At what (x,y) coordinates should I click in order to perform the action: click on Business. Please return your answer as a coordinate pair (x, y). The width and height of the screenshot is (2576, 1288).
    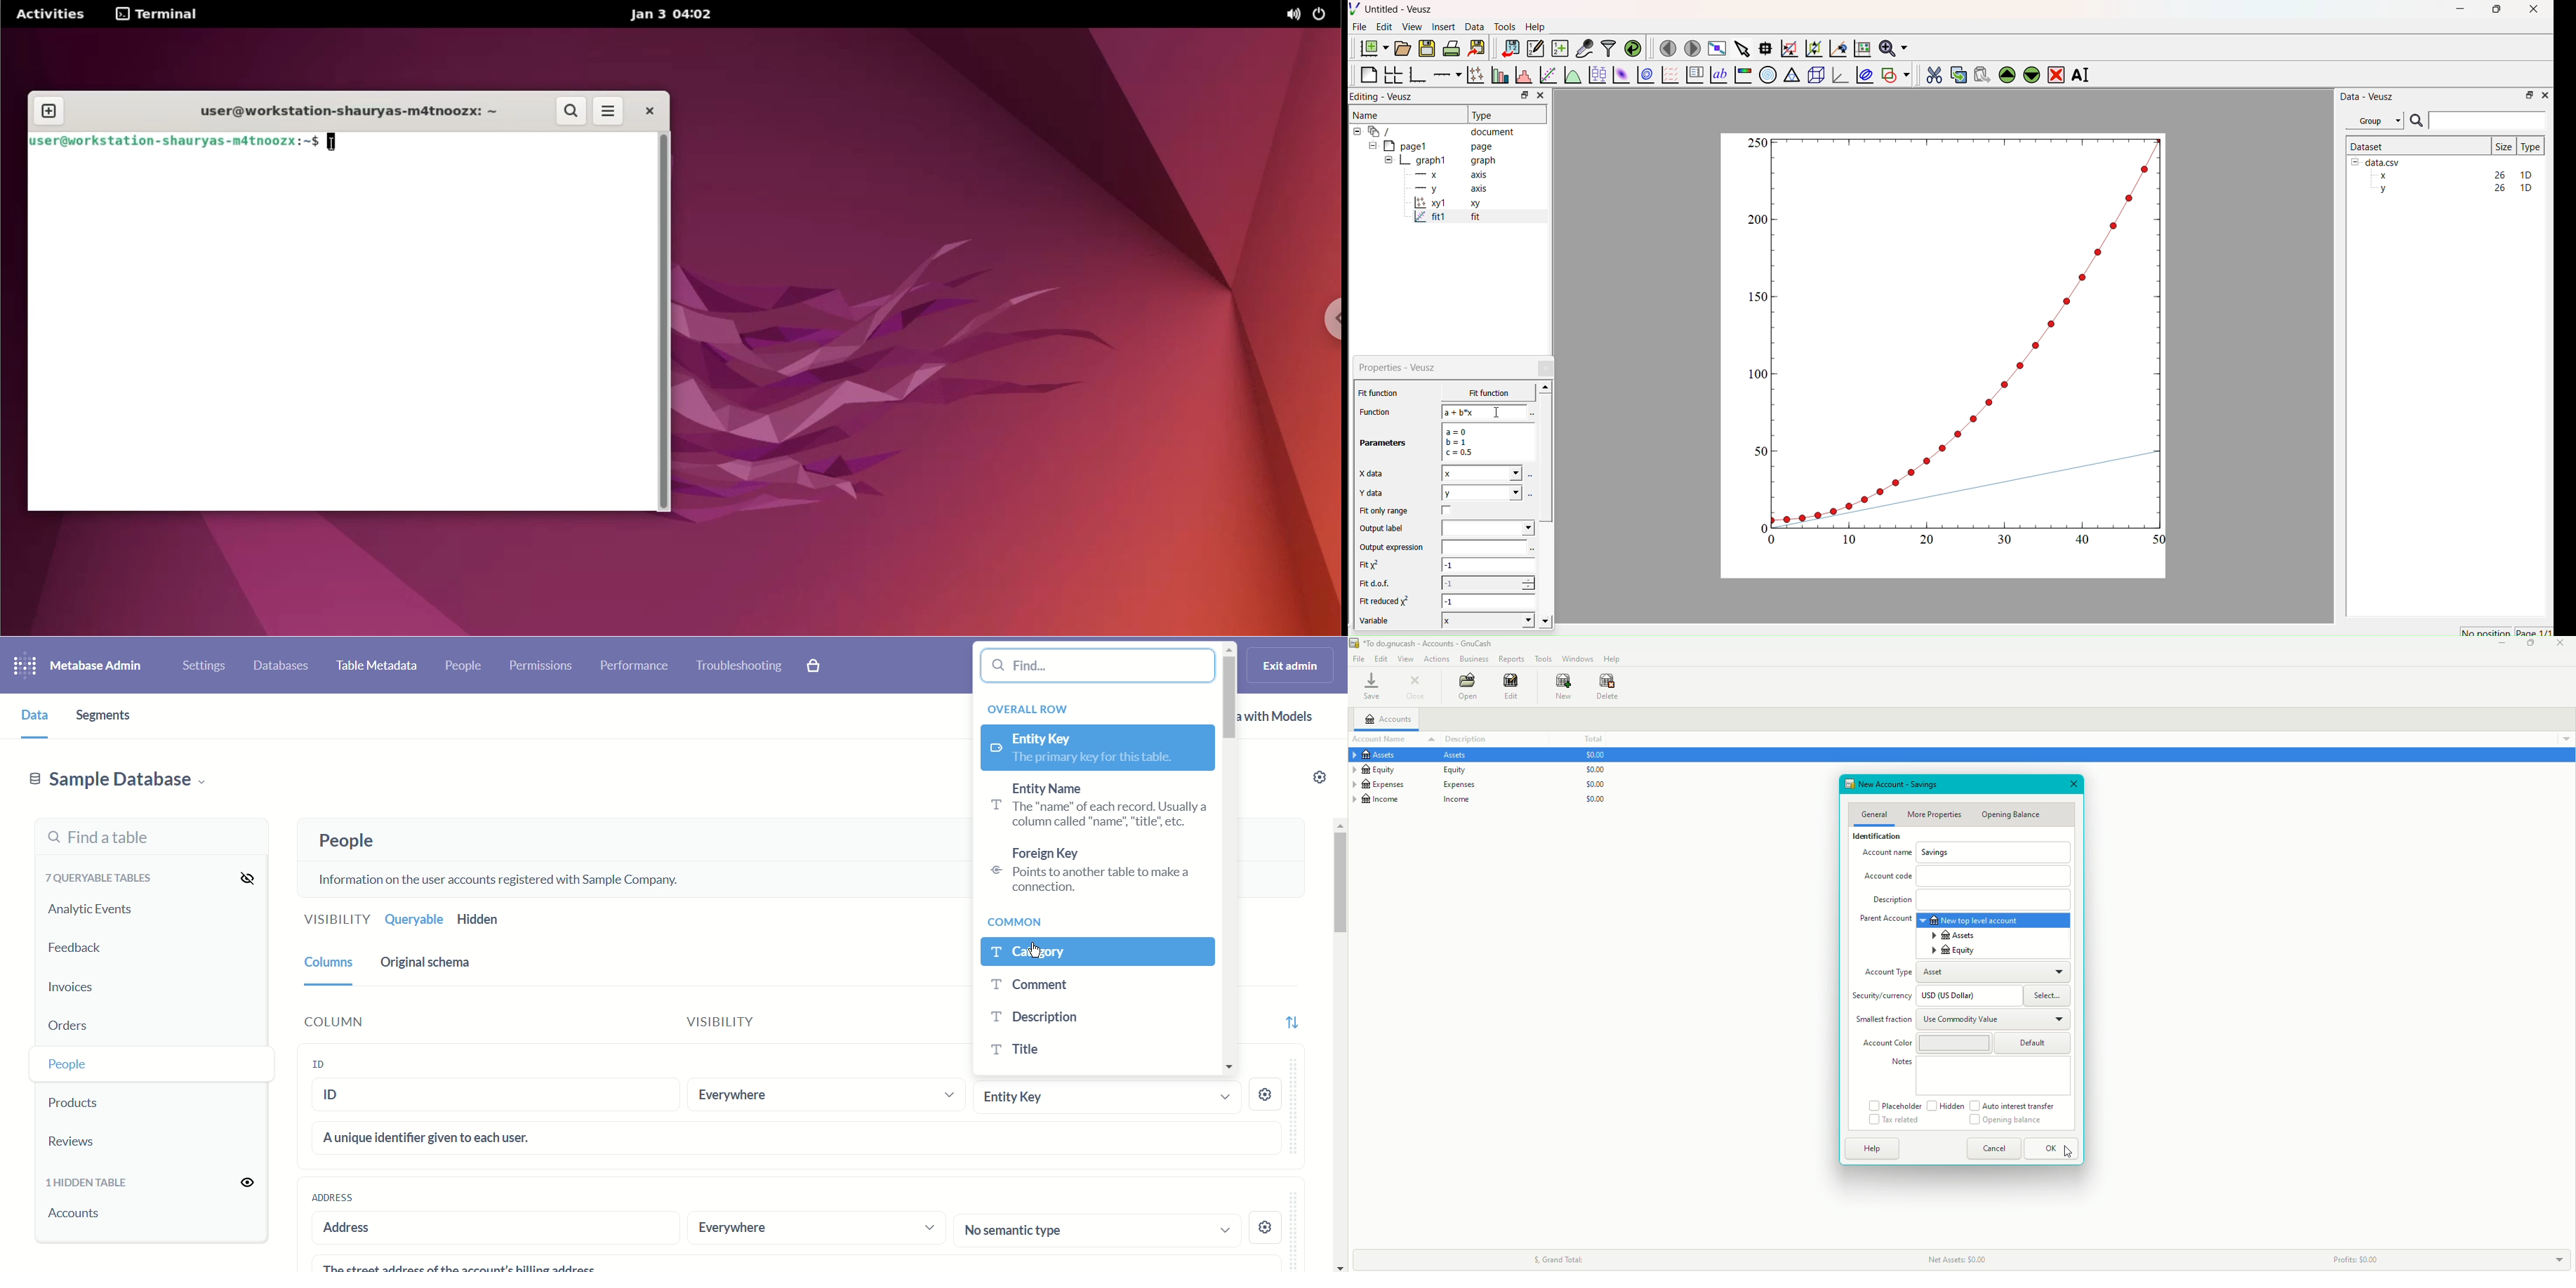
    Looking at the image, I should click on (1474, 660).